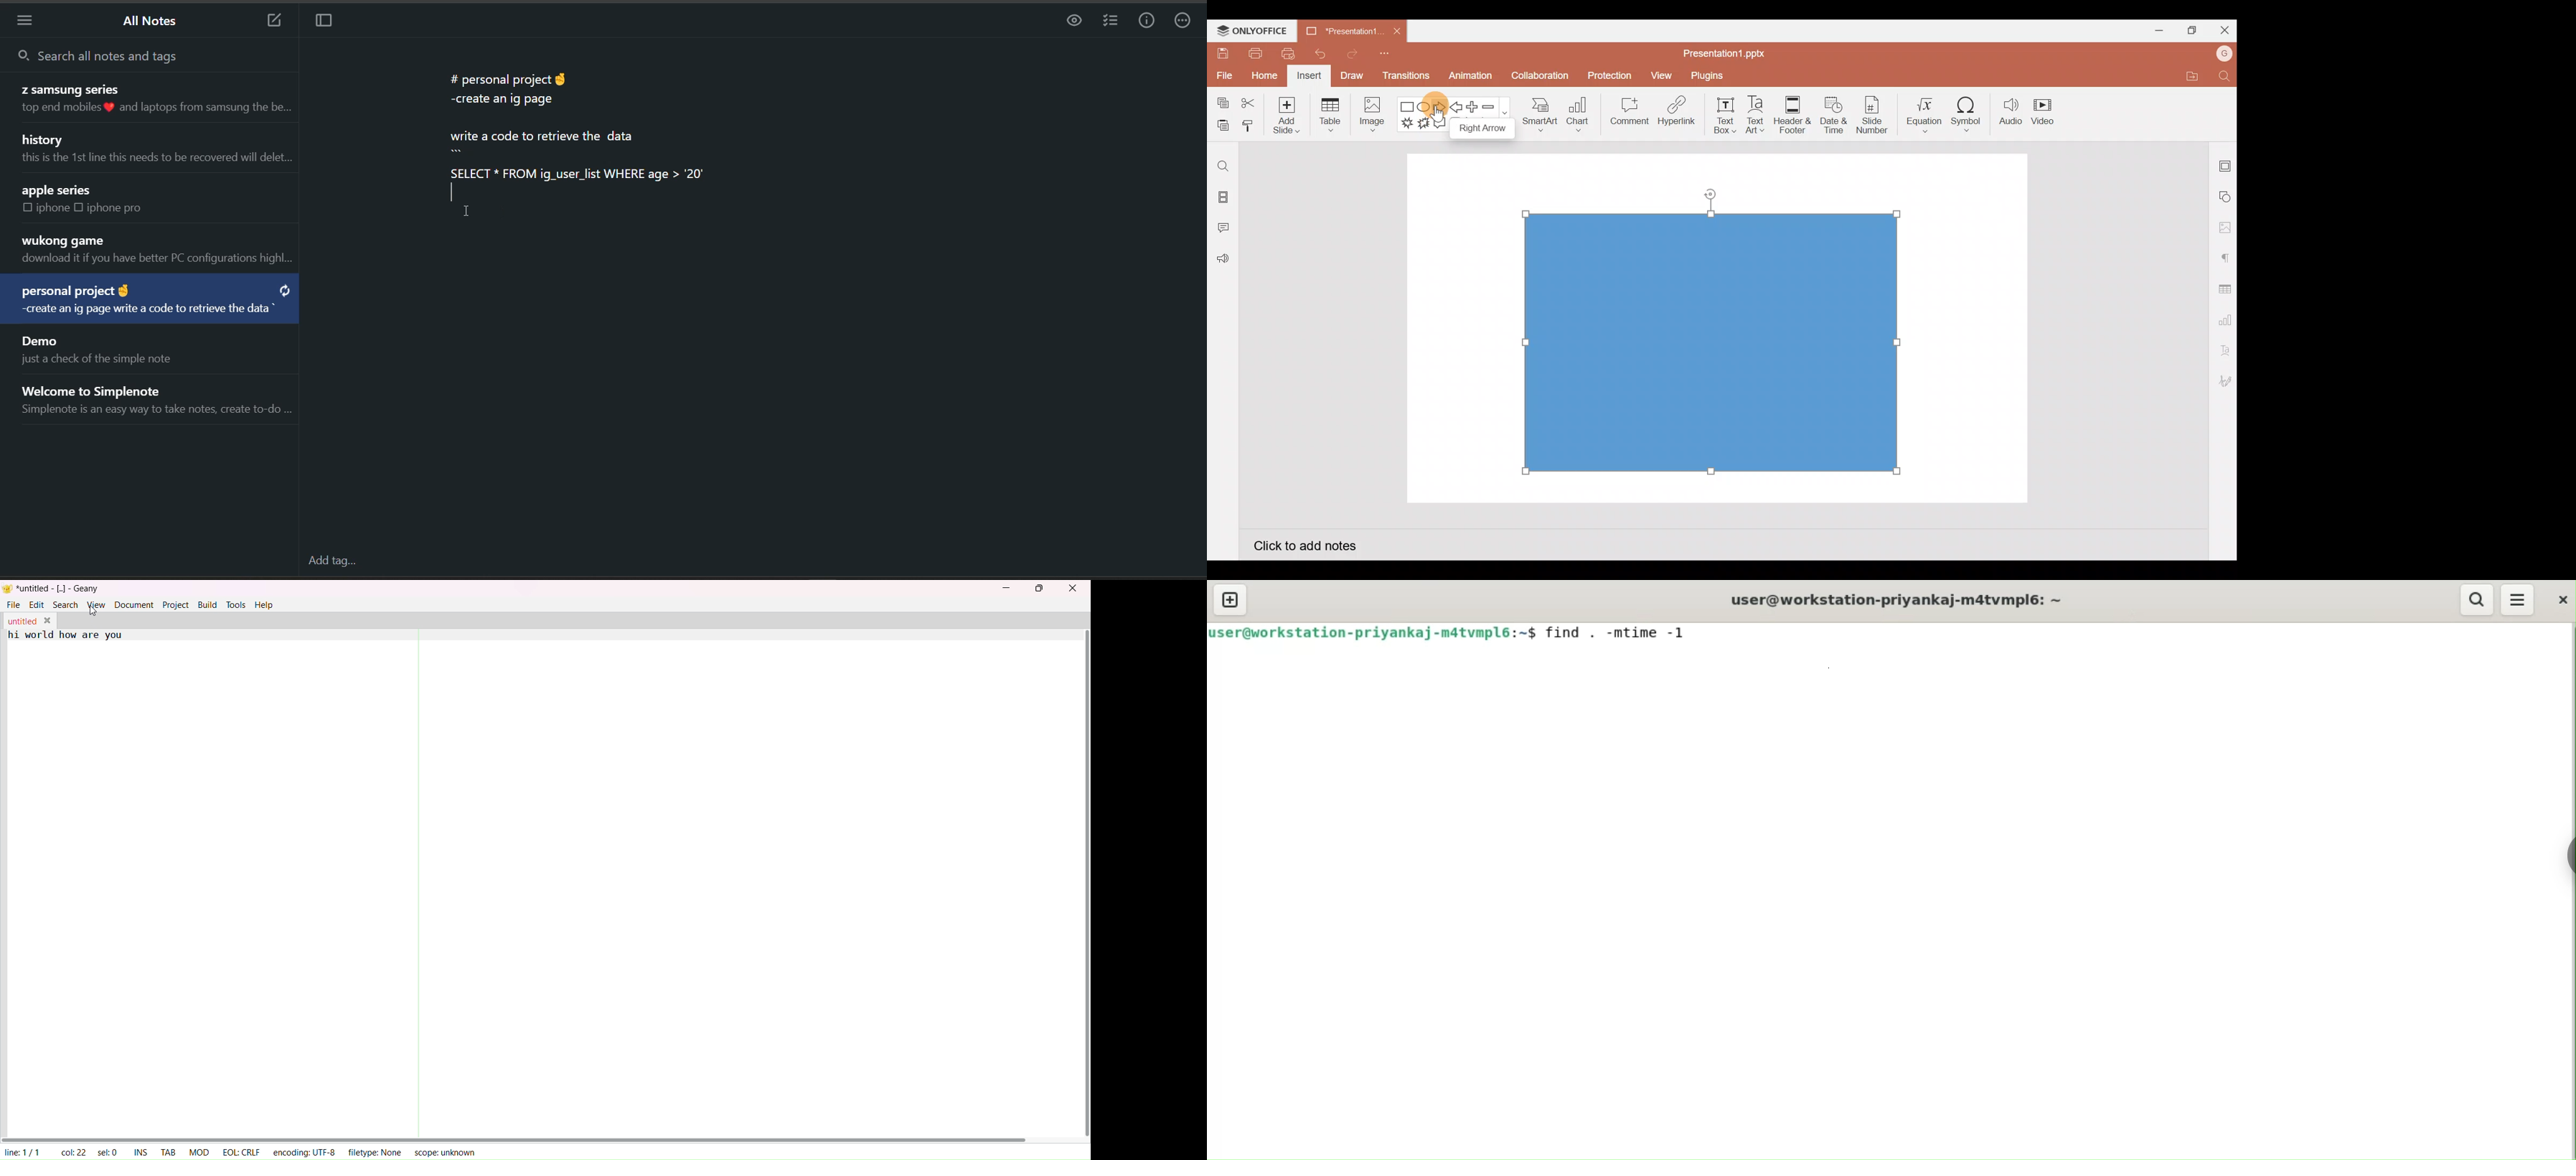 The width and height of the screenshot is (2576, 1176). Describe the element at coordinates (2225, 228) in the screenshot. I see `Image settings` at that location.